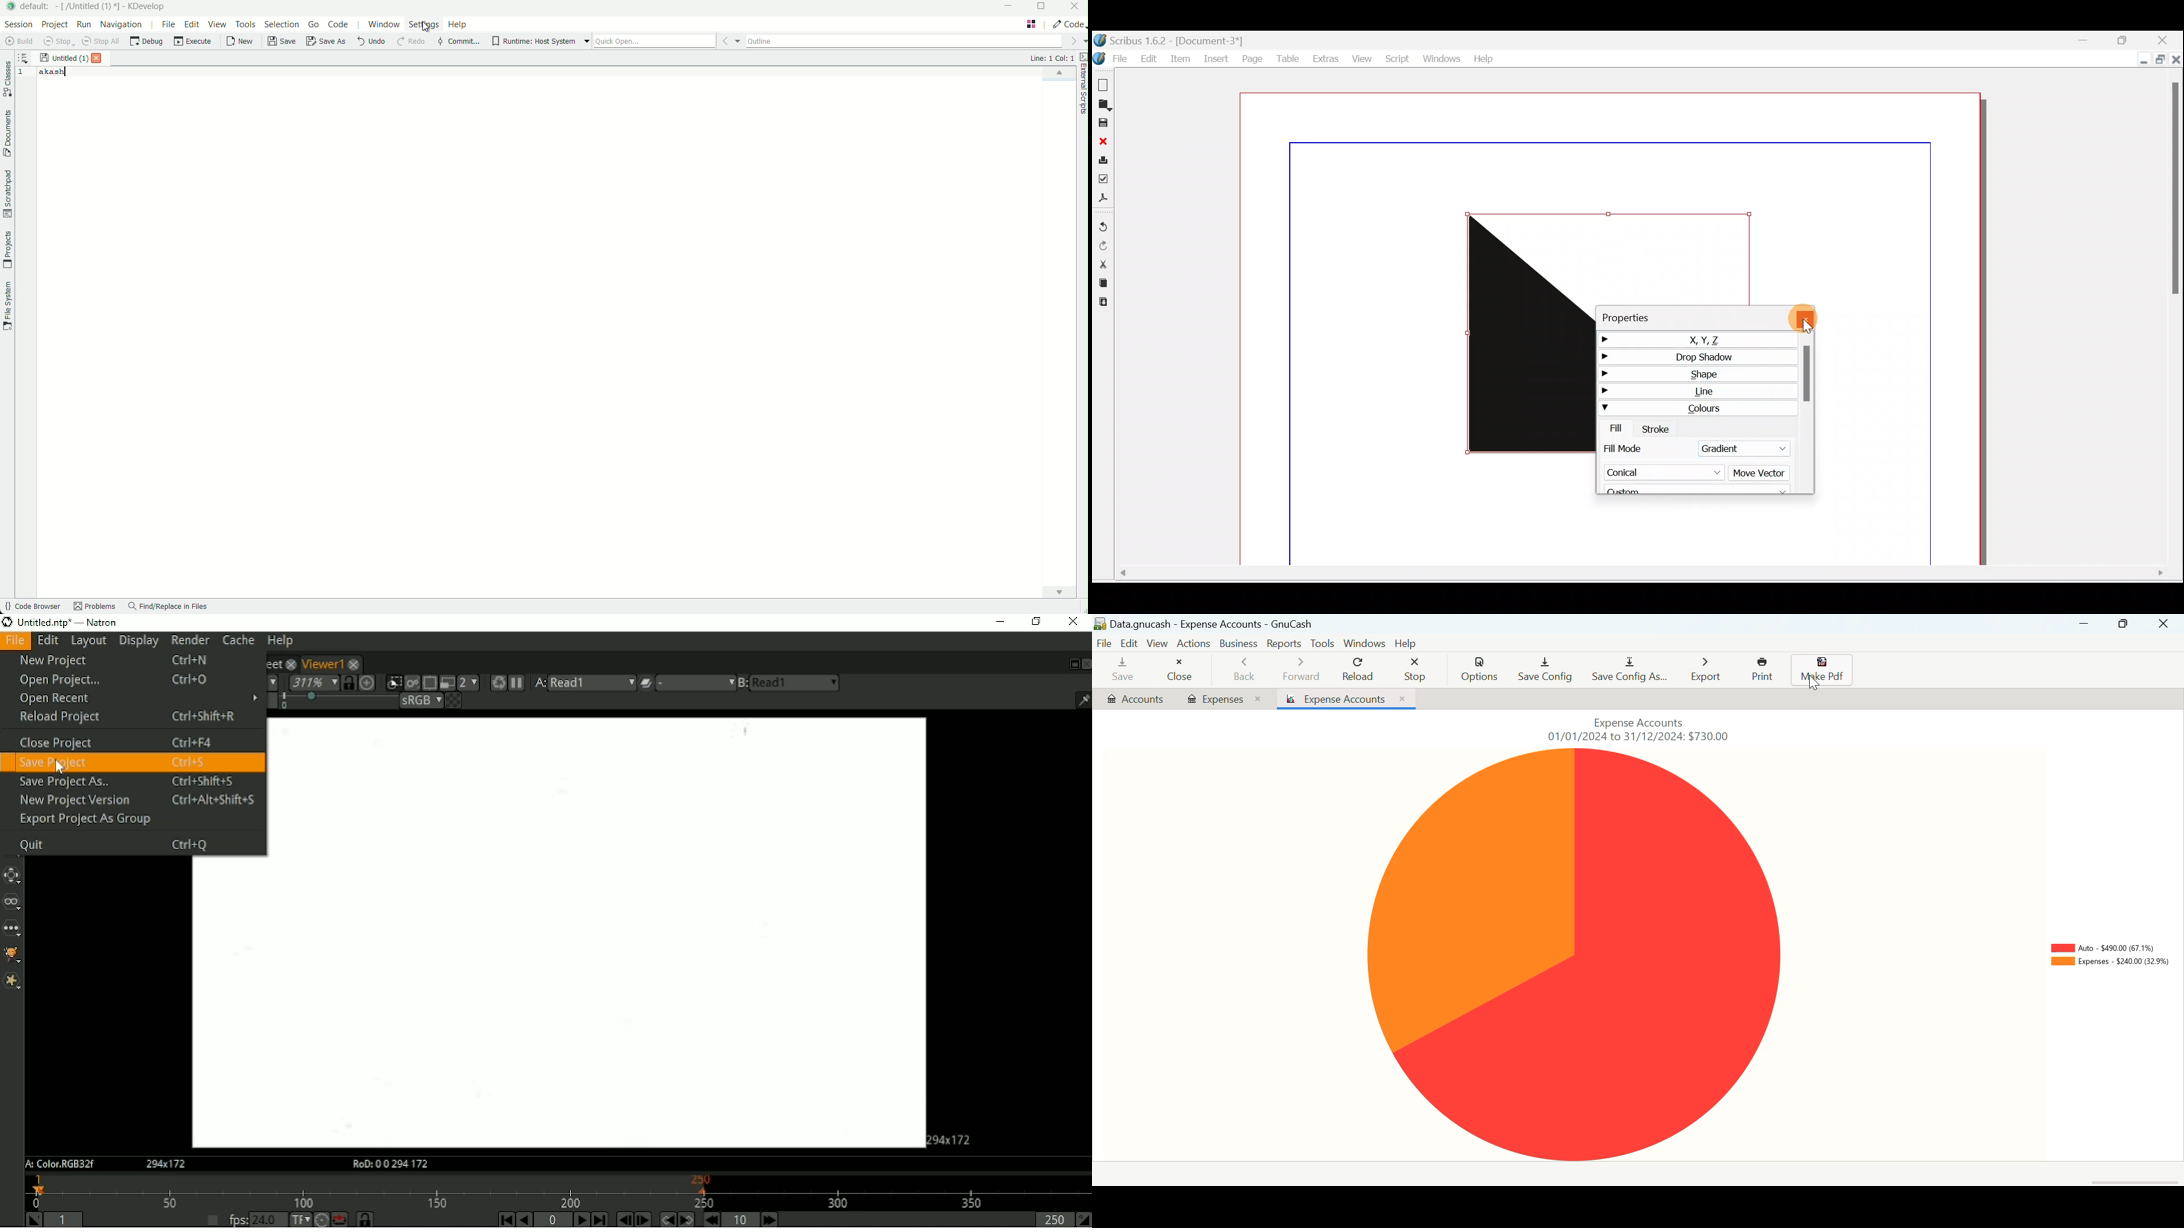 The width and height of the screenshot is (2184, 1232). Describe the element at coordinates (2084, 39) in the screenshot. I see `Minimise` at that location.